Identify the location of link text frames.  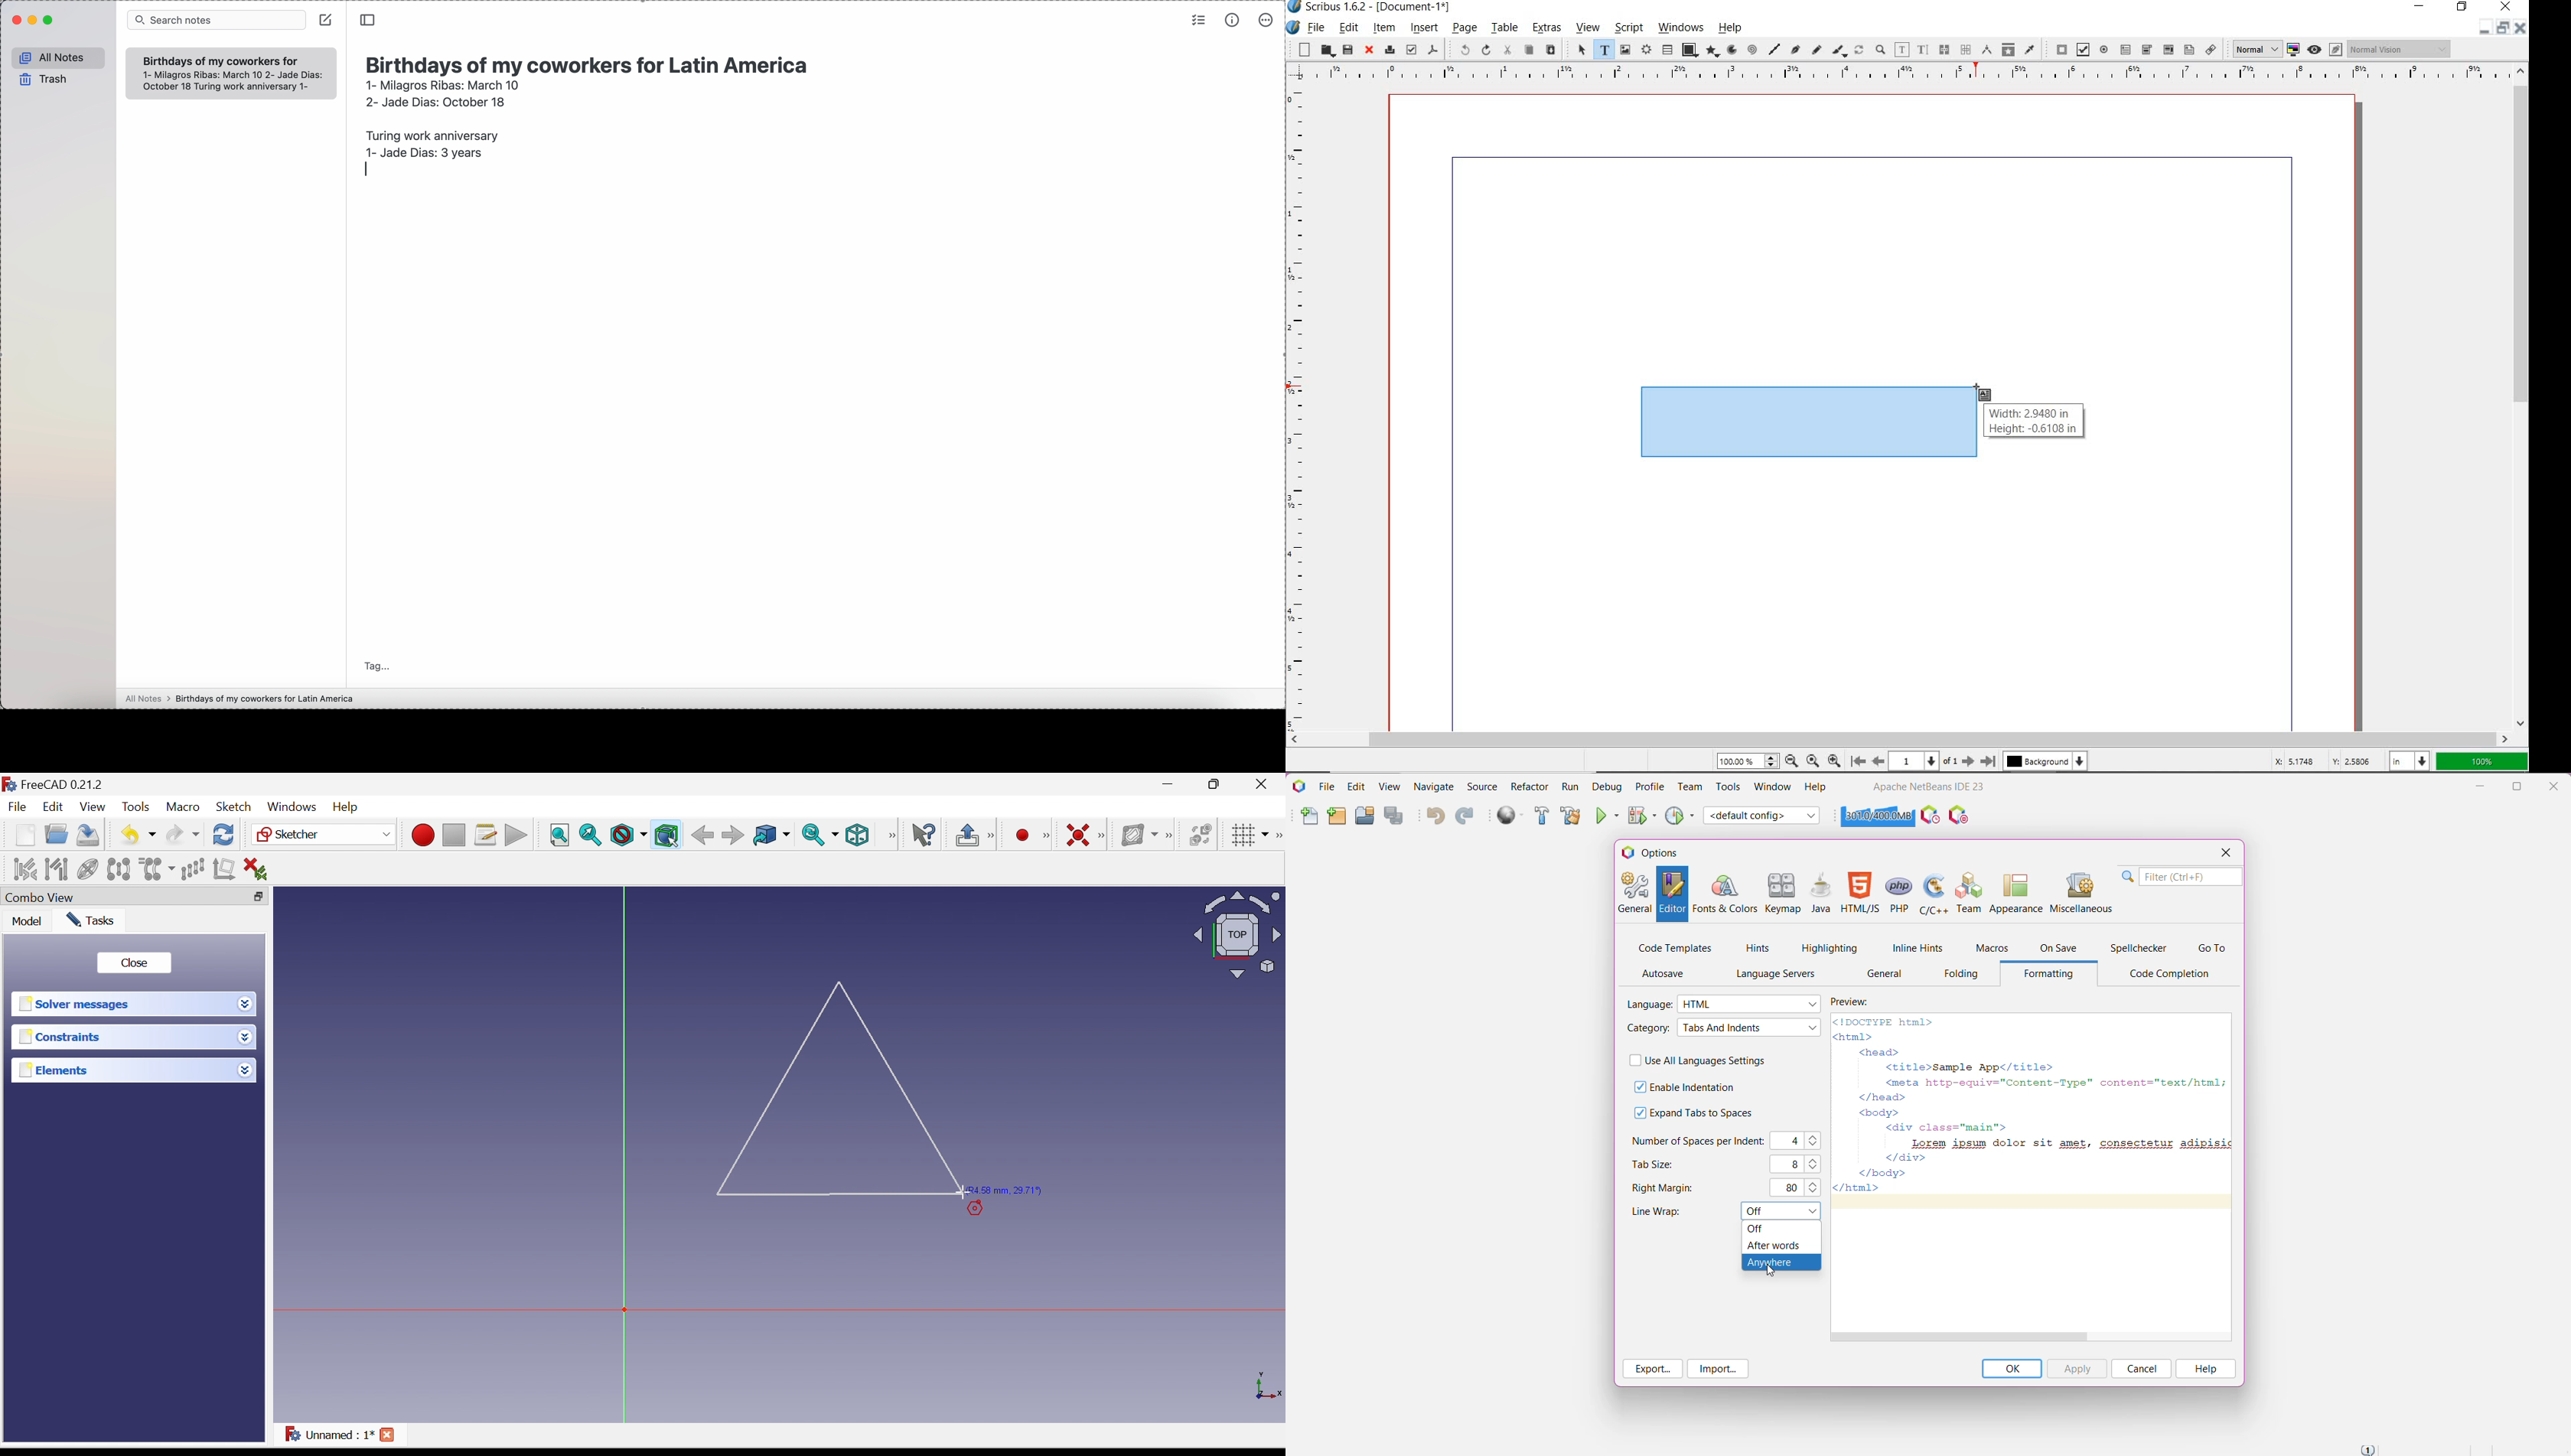
(1942, 50).